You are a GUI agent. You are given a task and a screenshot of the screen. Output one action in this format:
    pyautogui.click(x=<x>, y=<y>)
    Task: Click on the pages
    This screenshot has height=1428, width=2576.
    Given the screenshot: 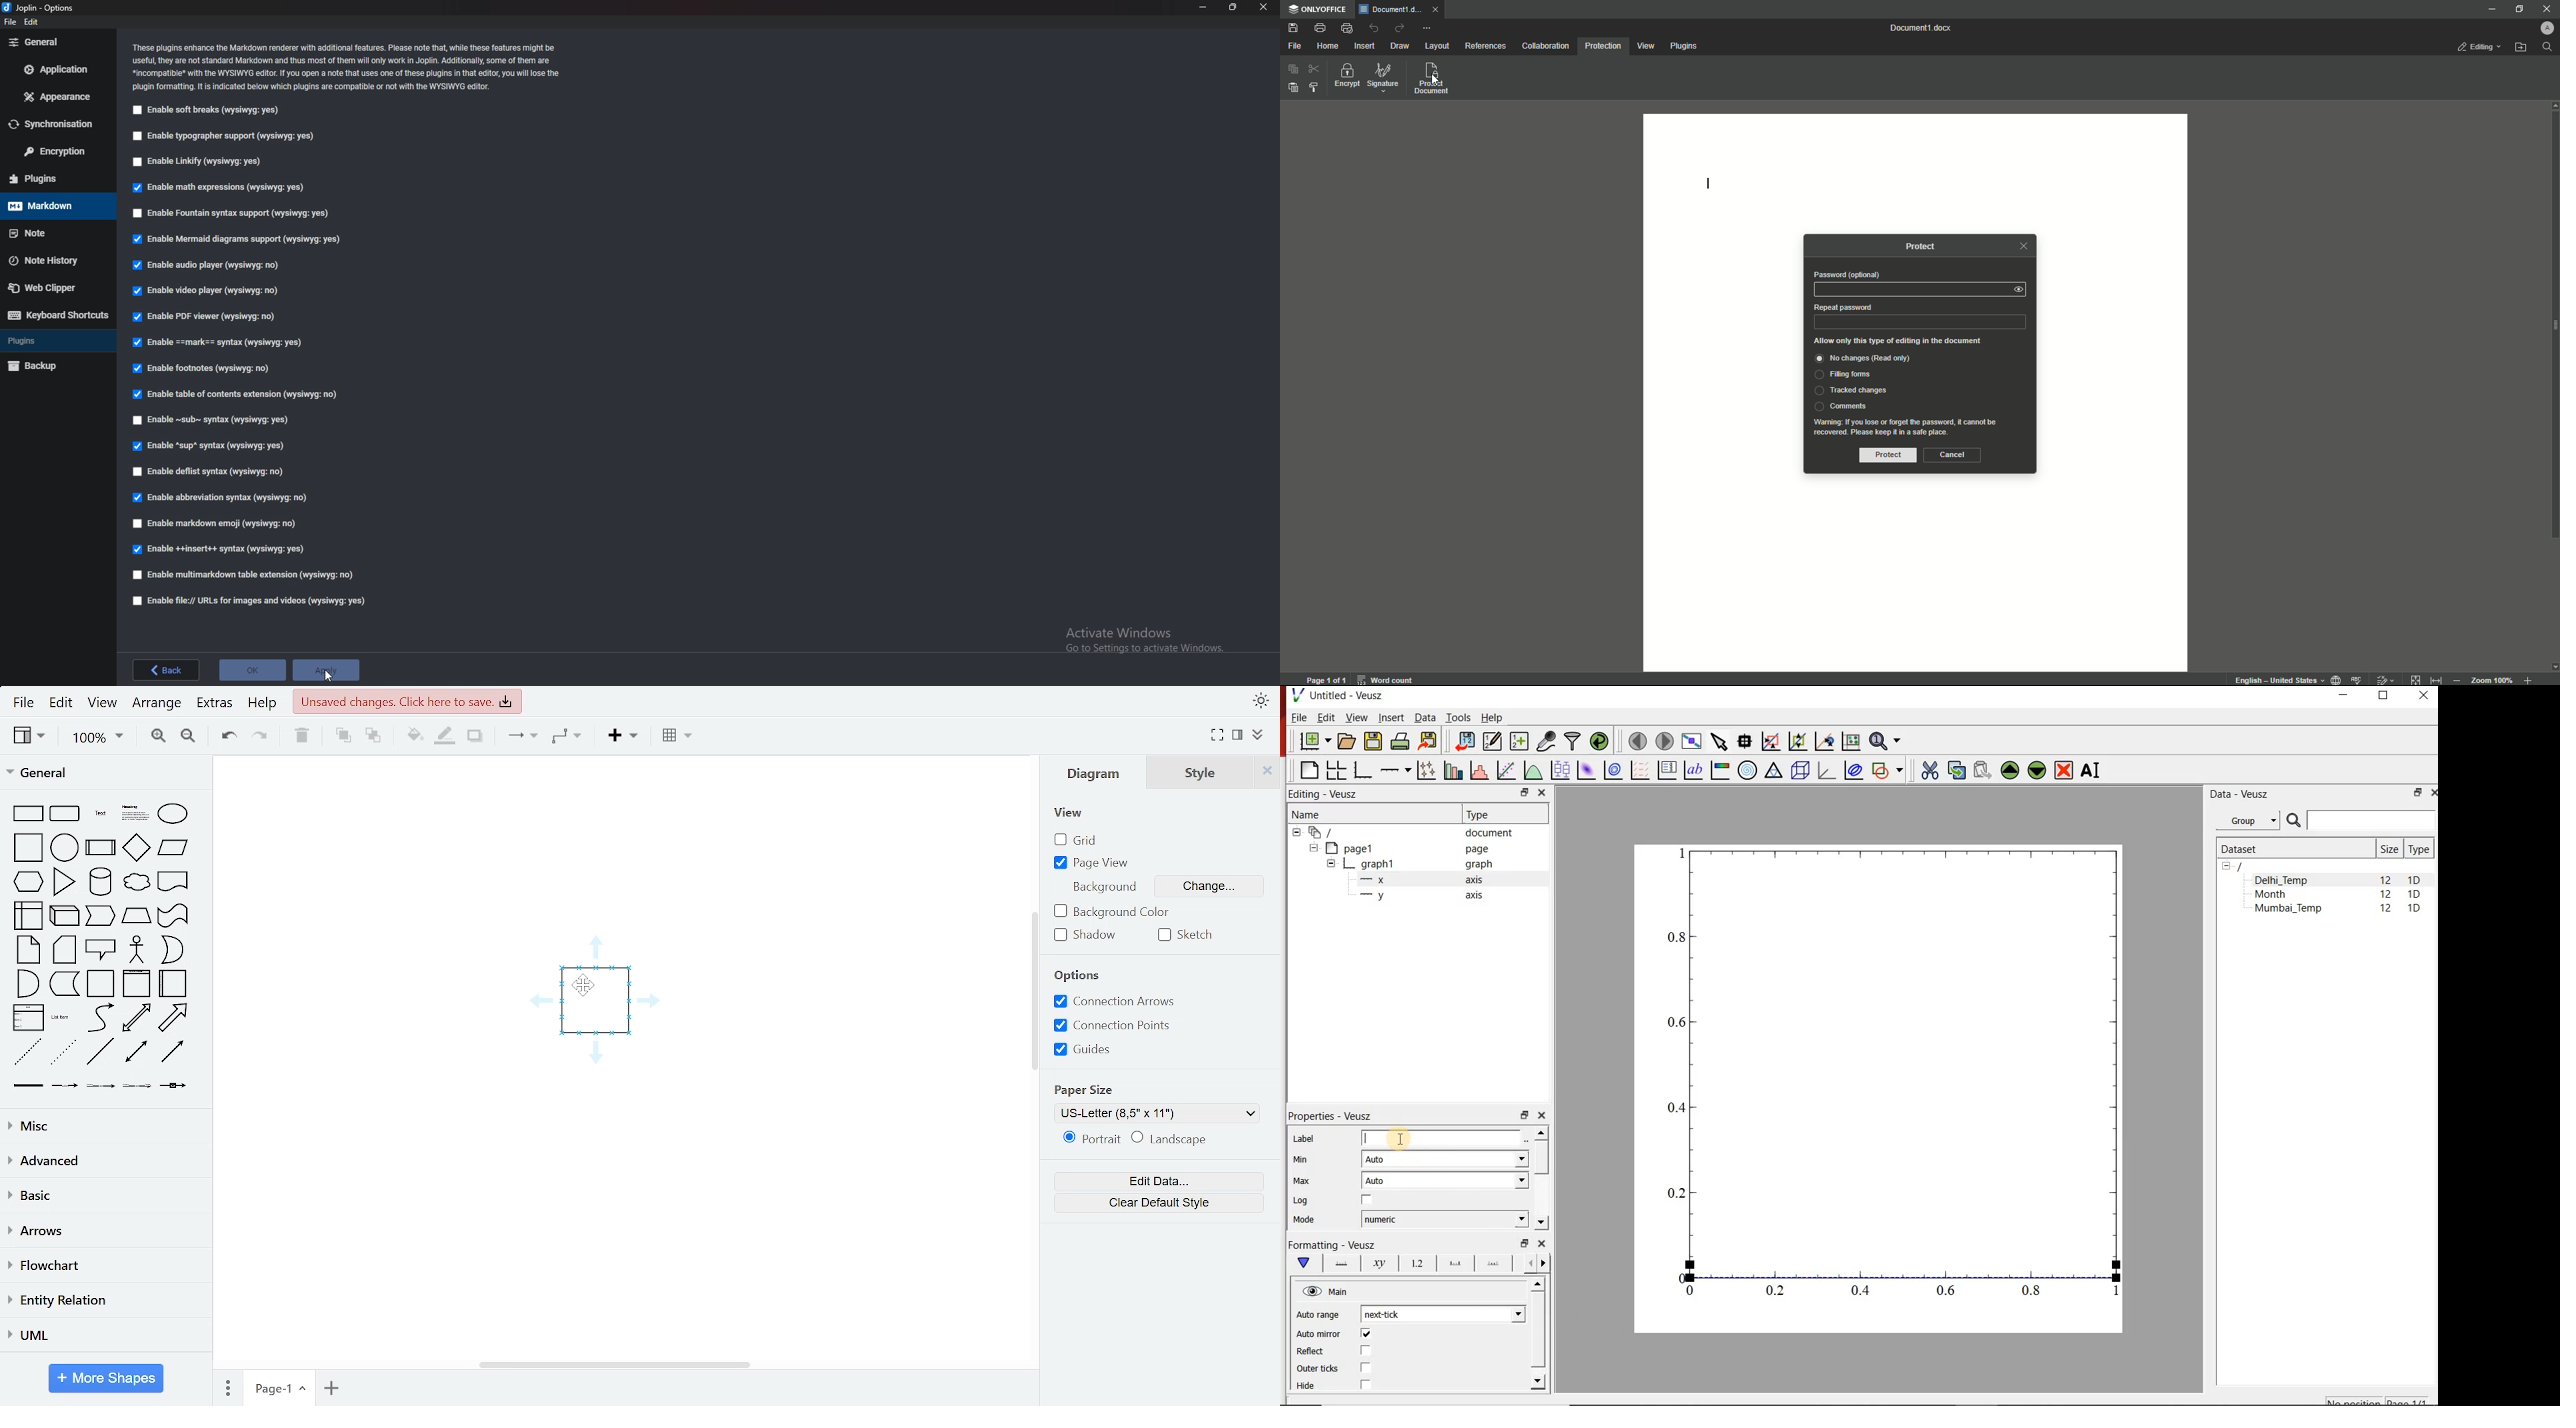 What is the action you would take?
    pyautogui.click(x=229, y=1388)
    